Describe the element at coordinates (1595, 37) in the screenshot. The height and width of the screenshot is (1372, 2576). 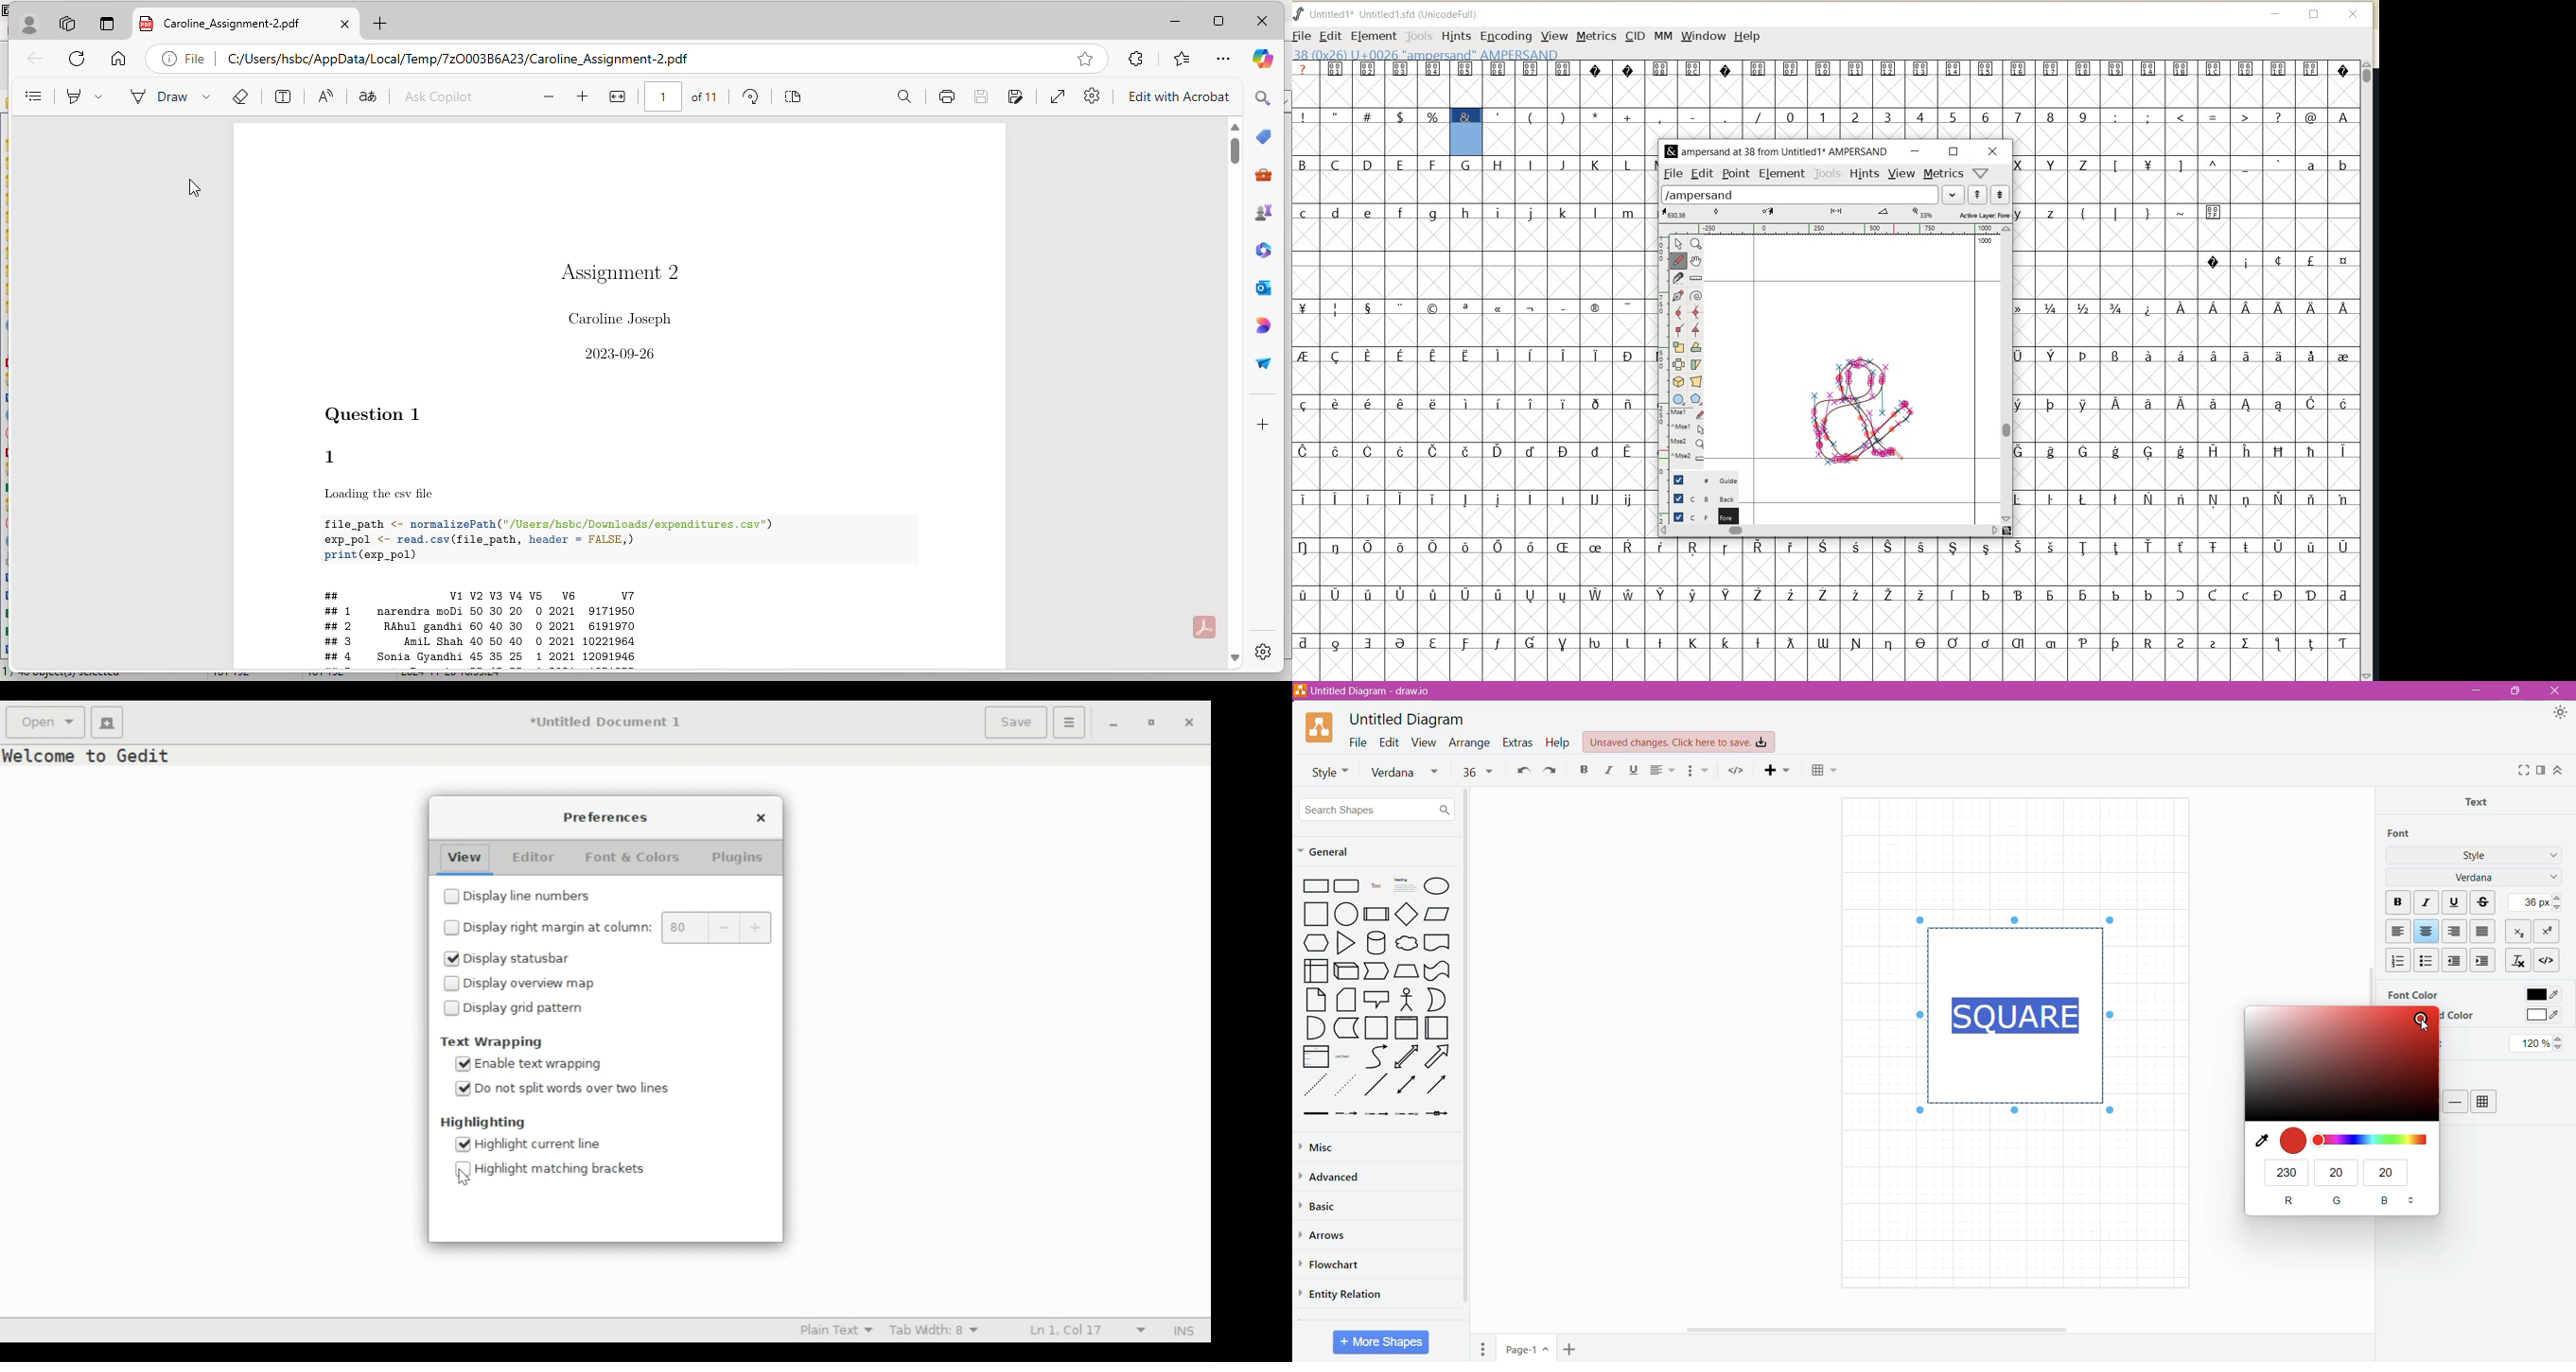
I see `METRICS` at that location.